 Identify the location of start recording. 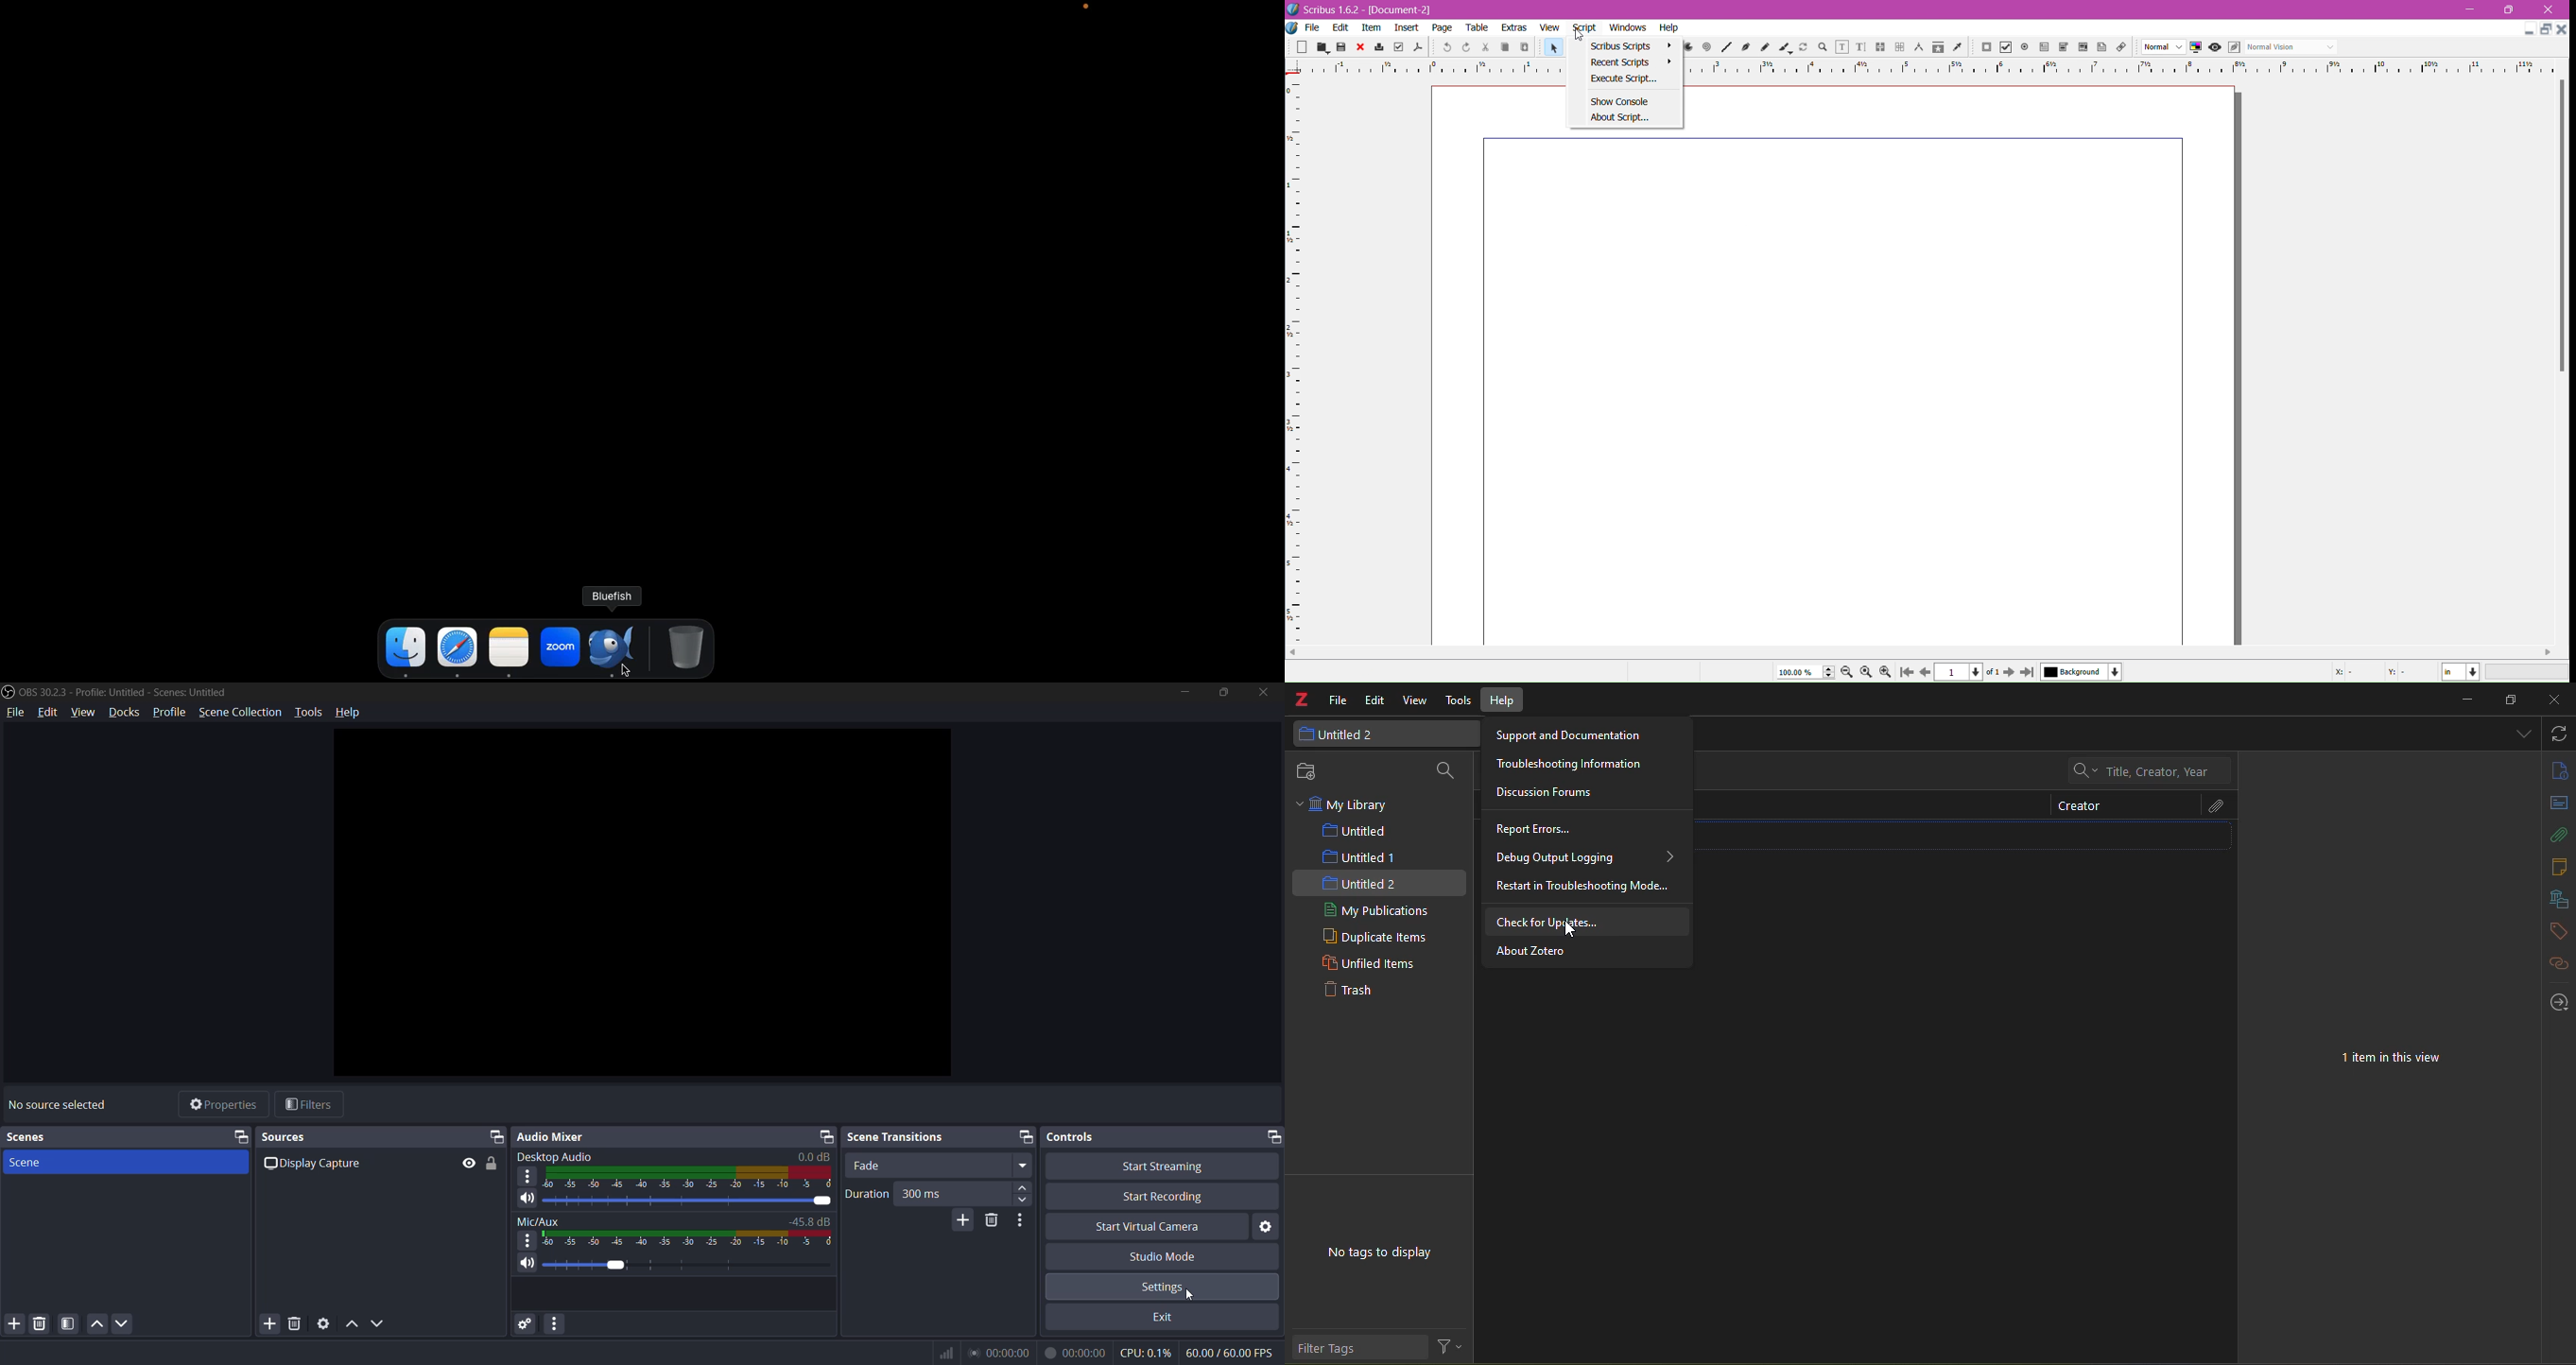
(1166, 1200).